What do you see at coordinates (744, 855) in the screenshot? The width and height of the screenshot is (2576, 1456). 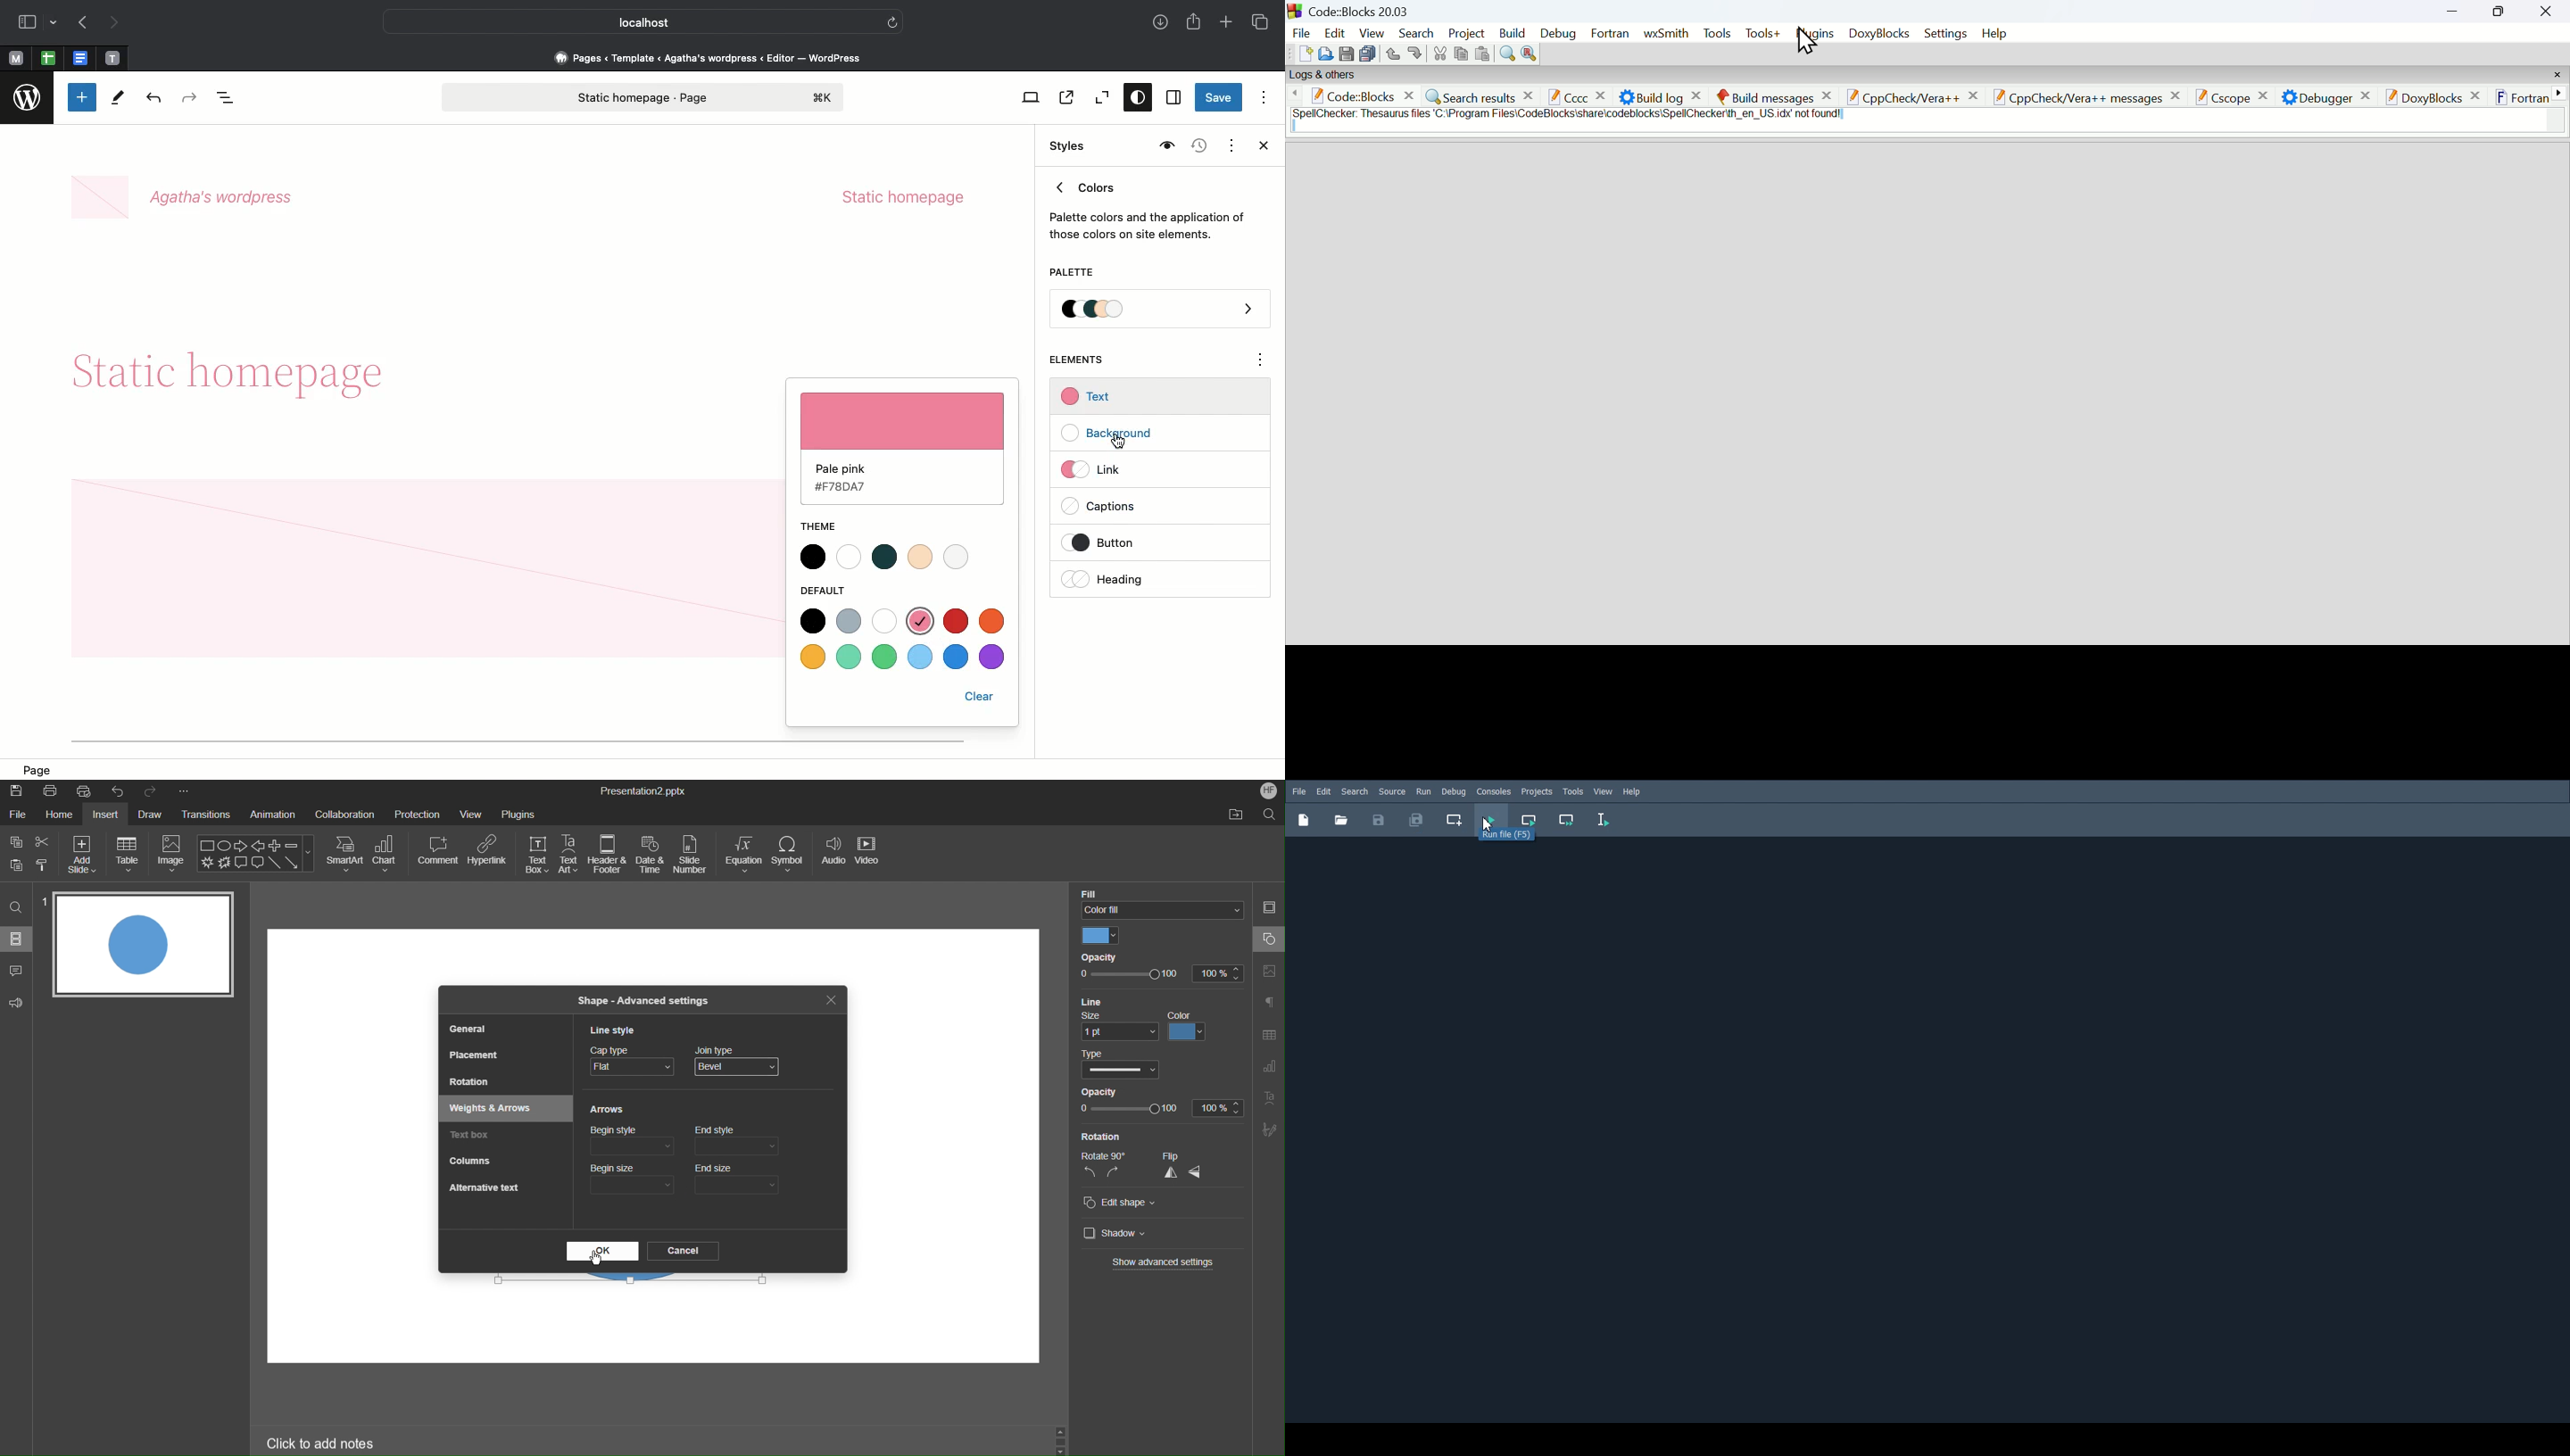 I see `Equation` at bounding box center [744, 855].